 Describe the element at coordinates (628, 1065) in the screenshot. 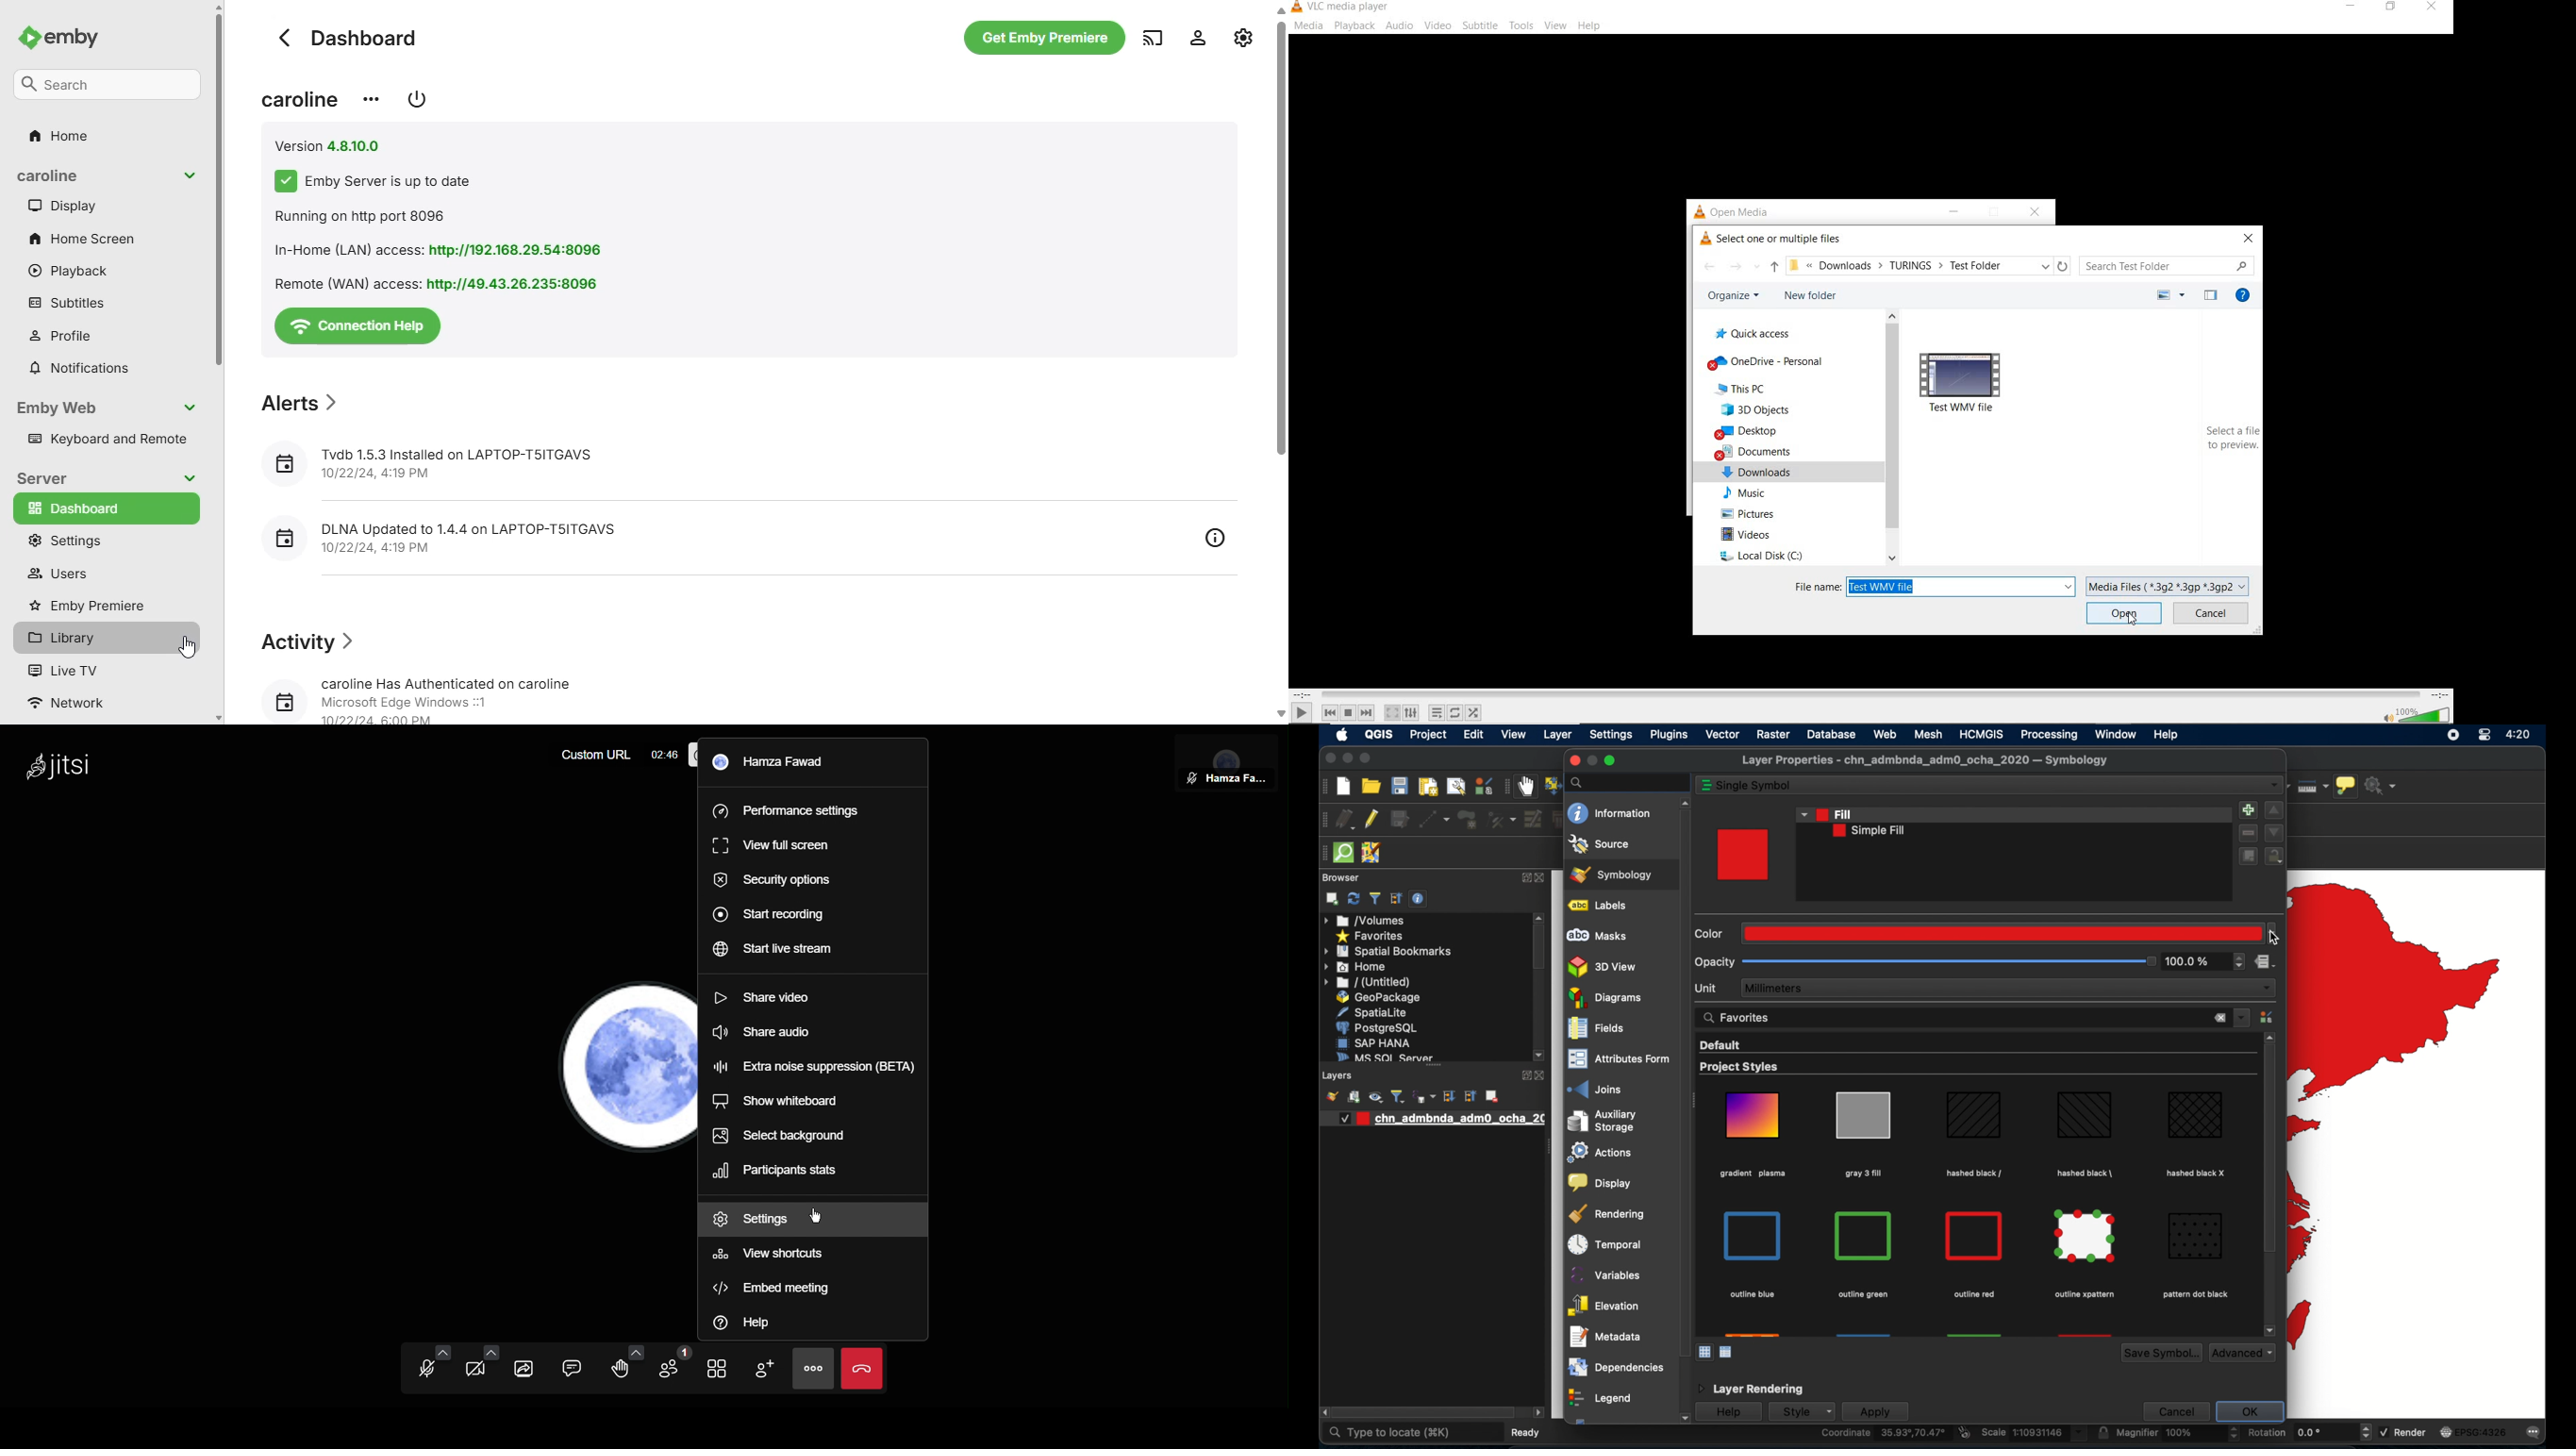

I see `Account Profile Picture` at that location.